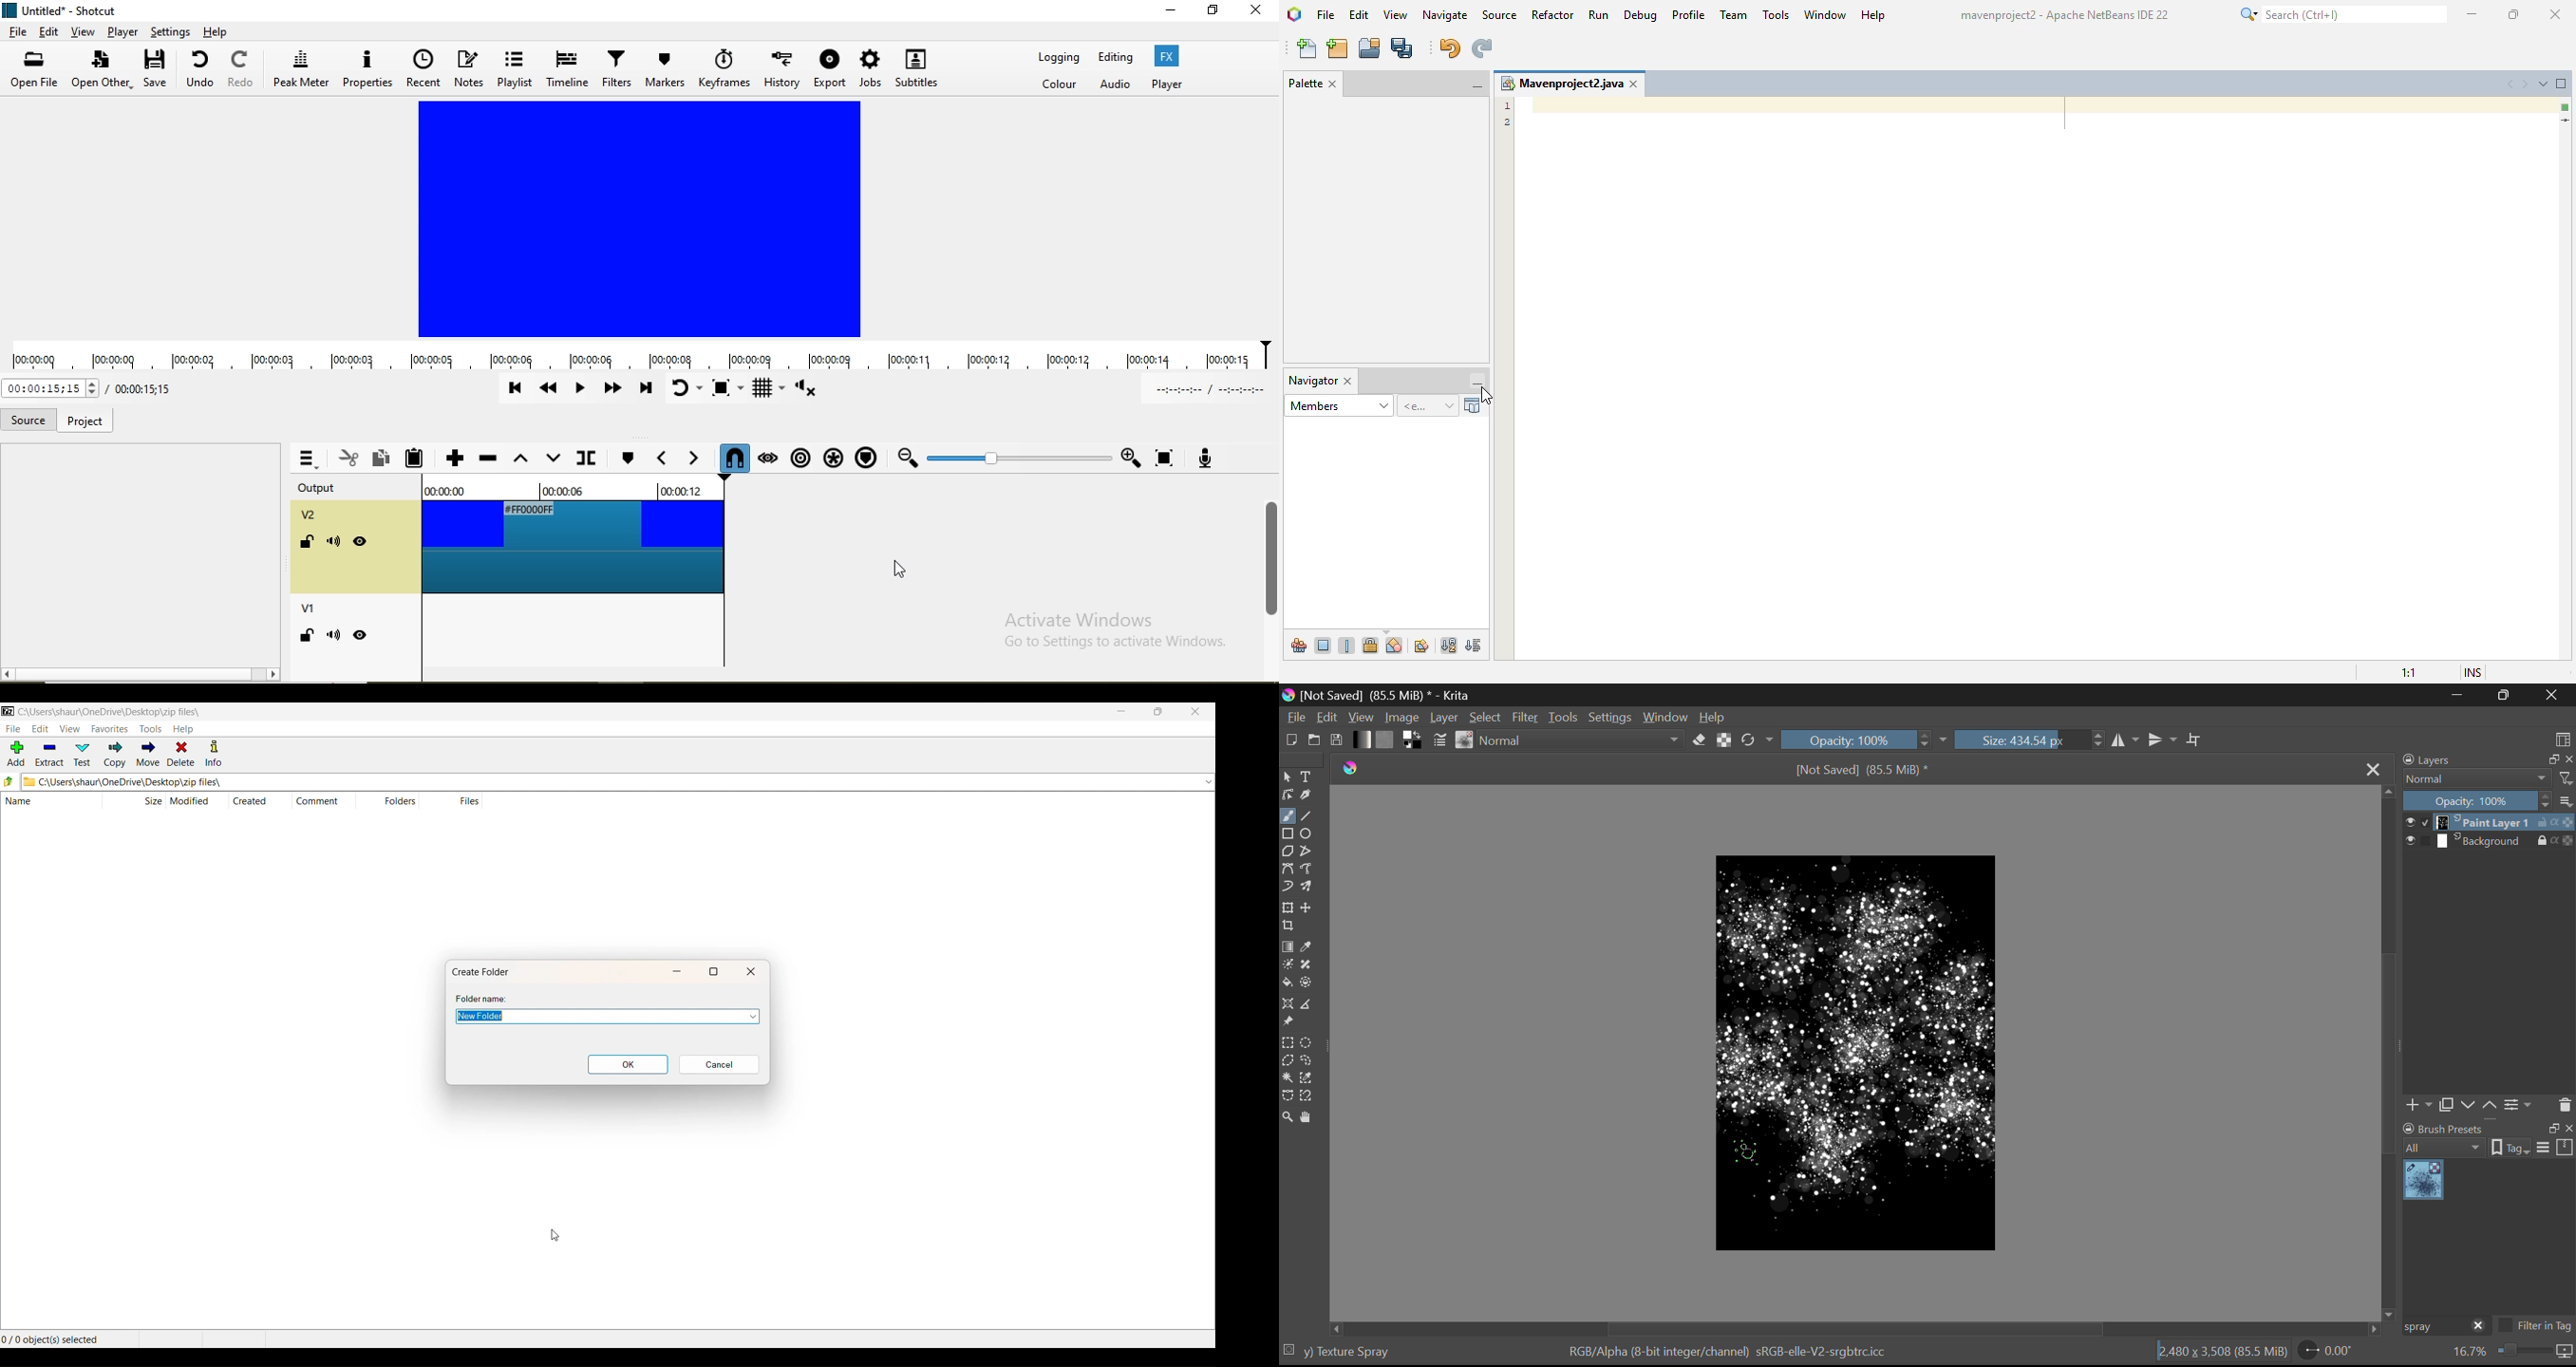  Describe the element at coordinates (751, 971) in the screenshot. I see `close ` at that location.